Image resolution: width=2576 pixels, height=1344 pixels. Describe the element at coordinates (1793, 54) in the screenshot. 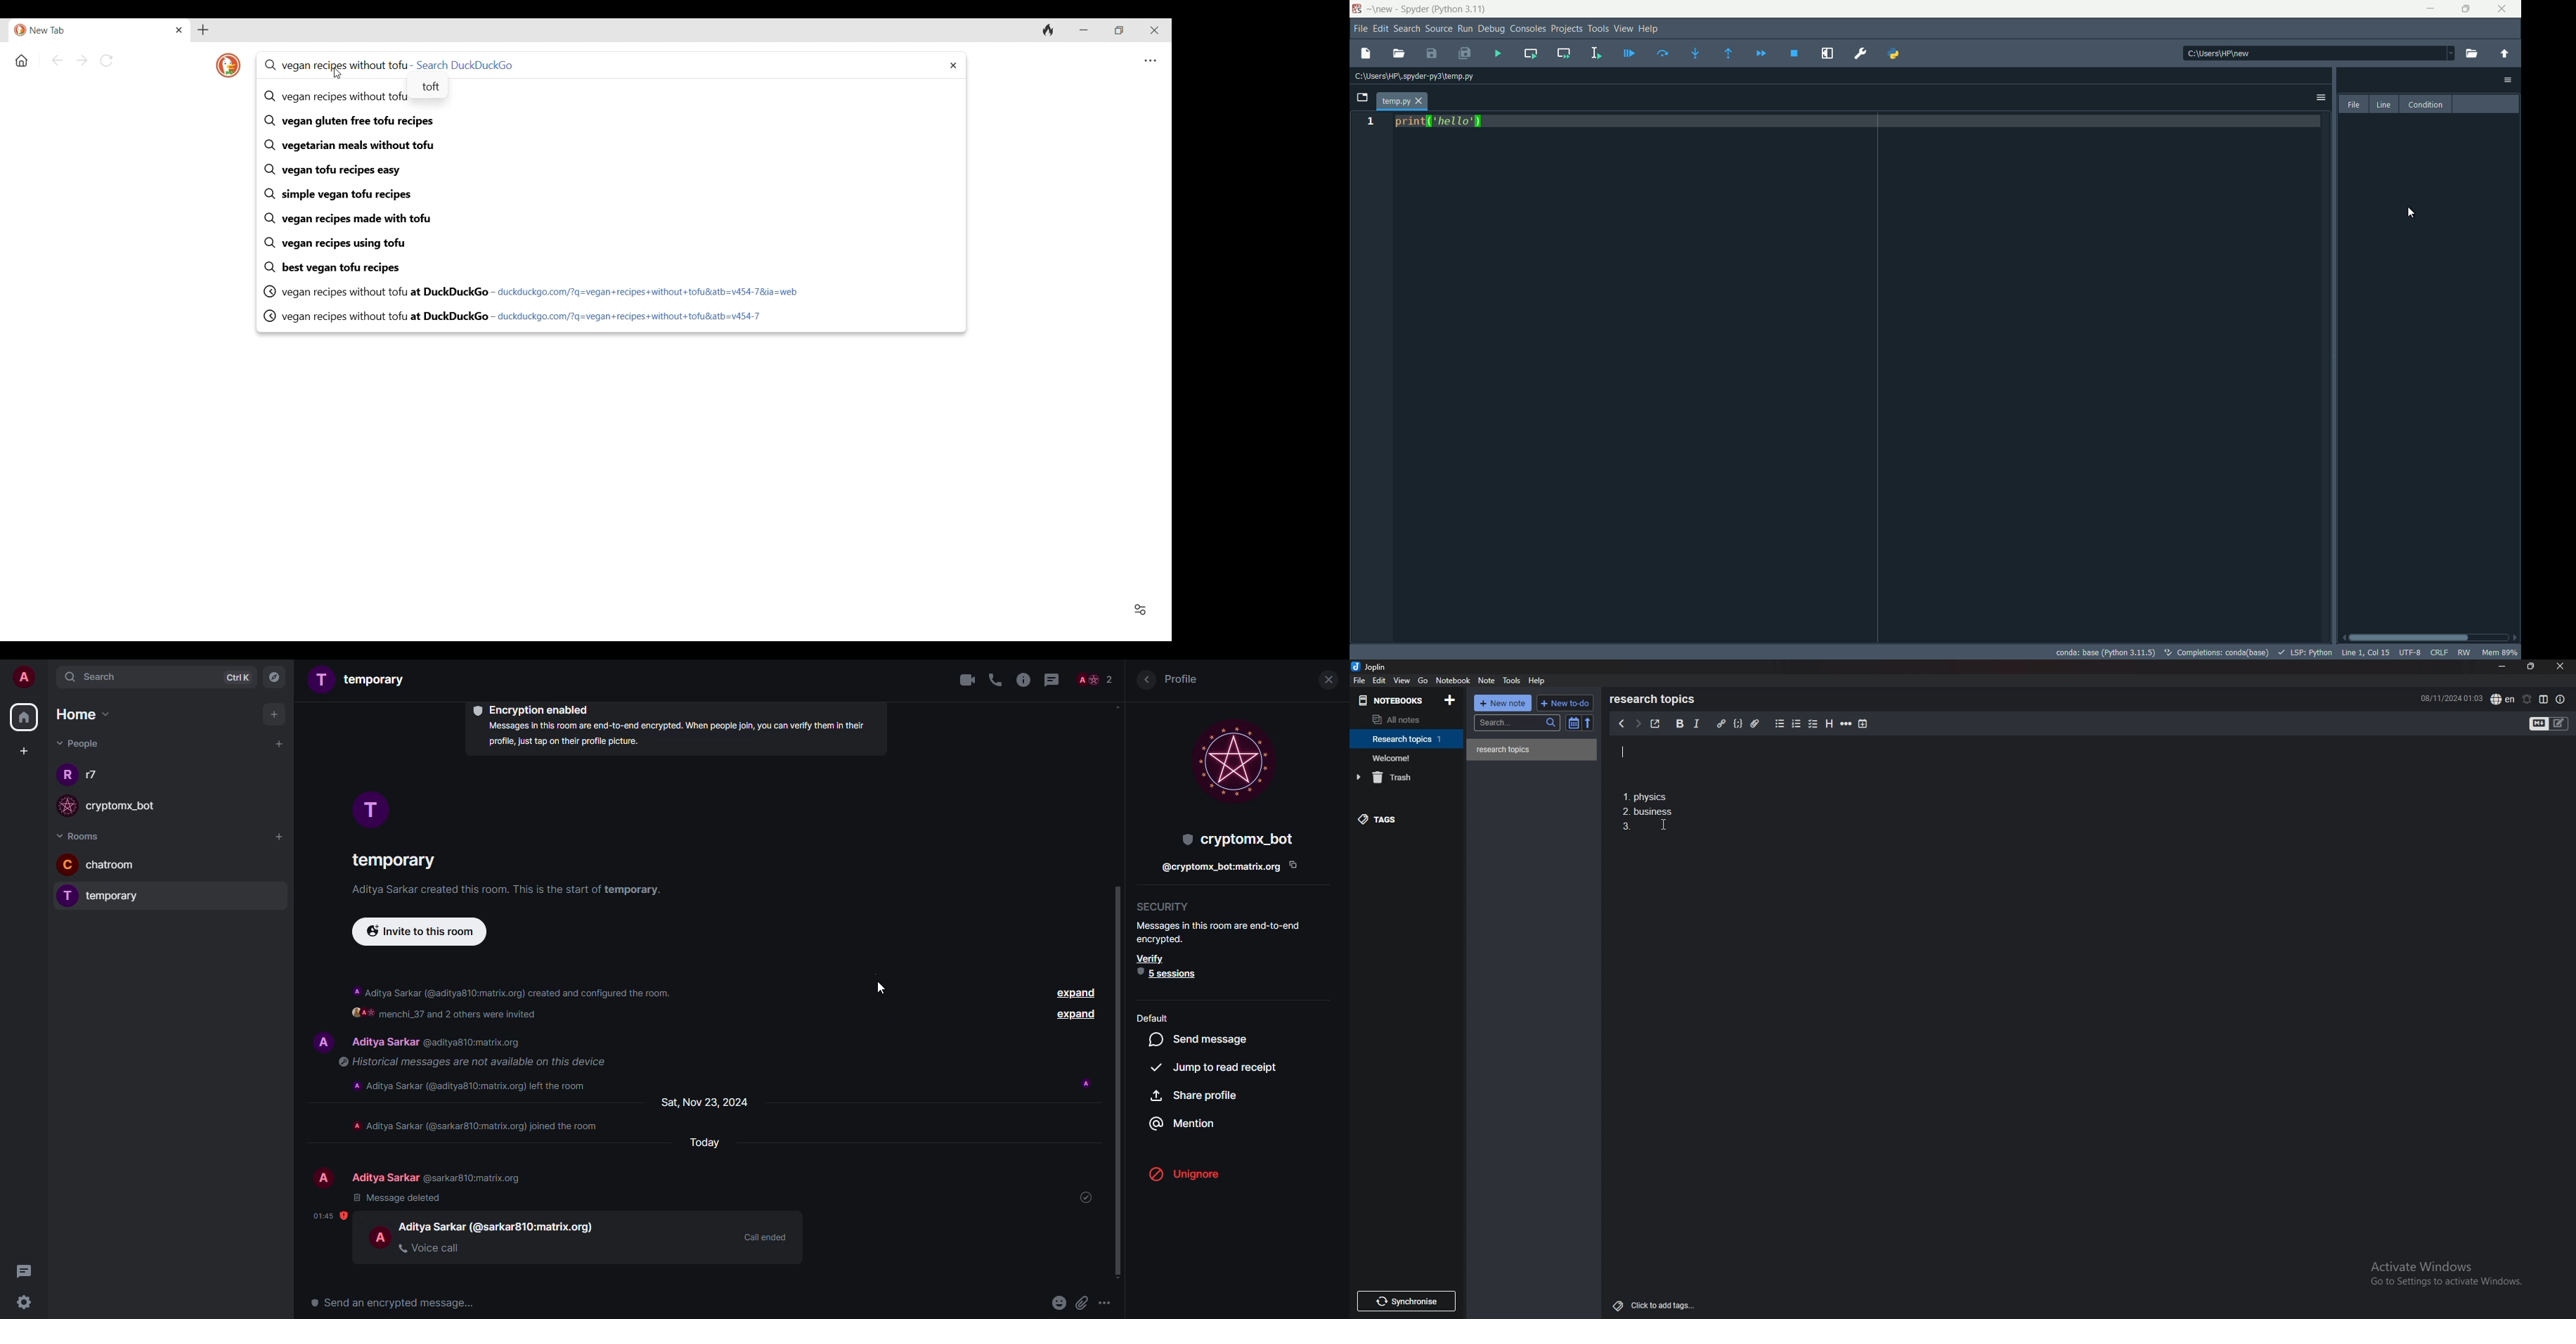

I see `stop debugging` at that location.